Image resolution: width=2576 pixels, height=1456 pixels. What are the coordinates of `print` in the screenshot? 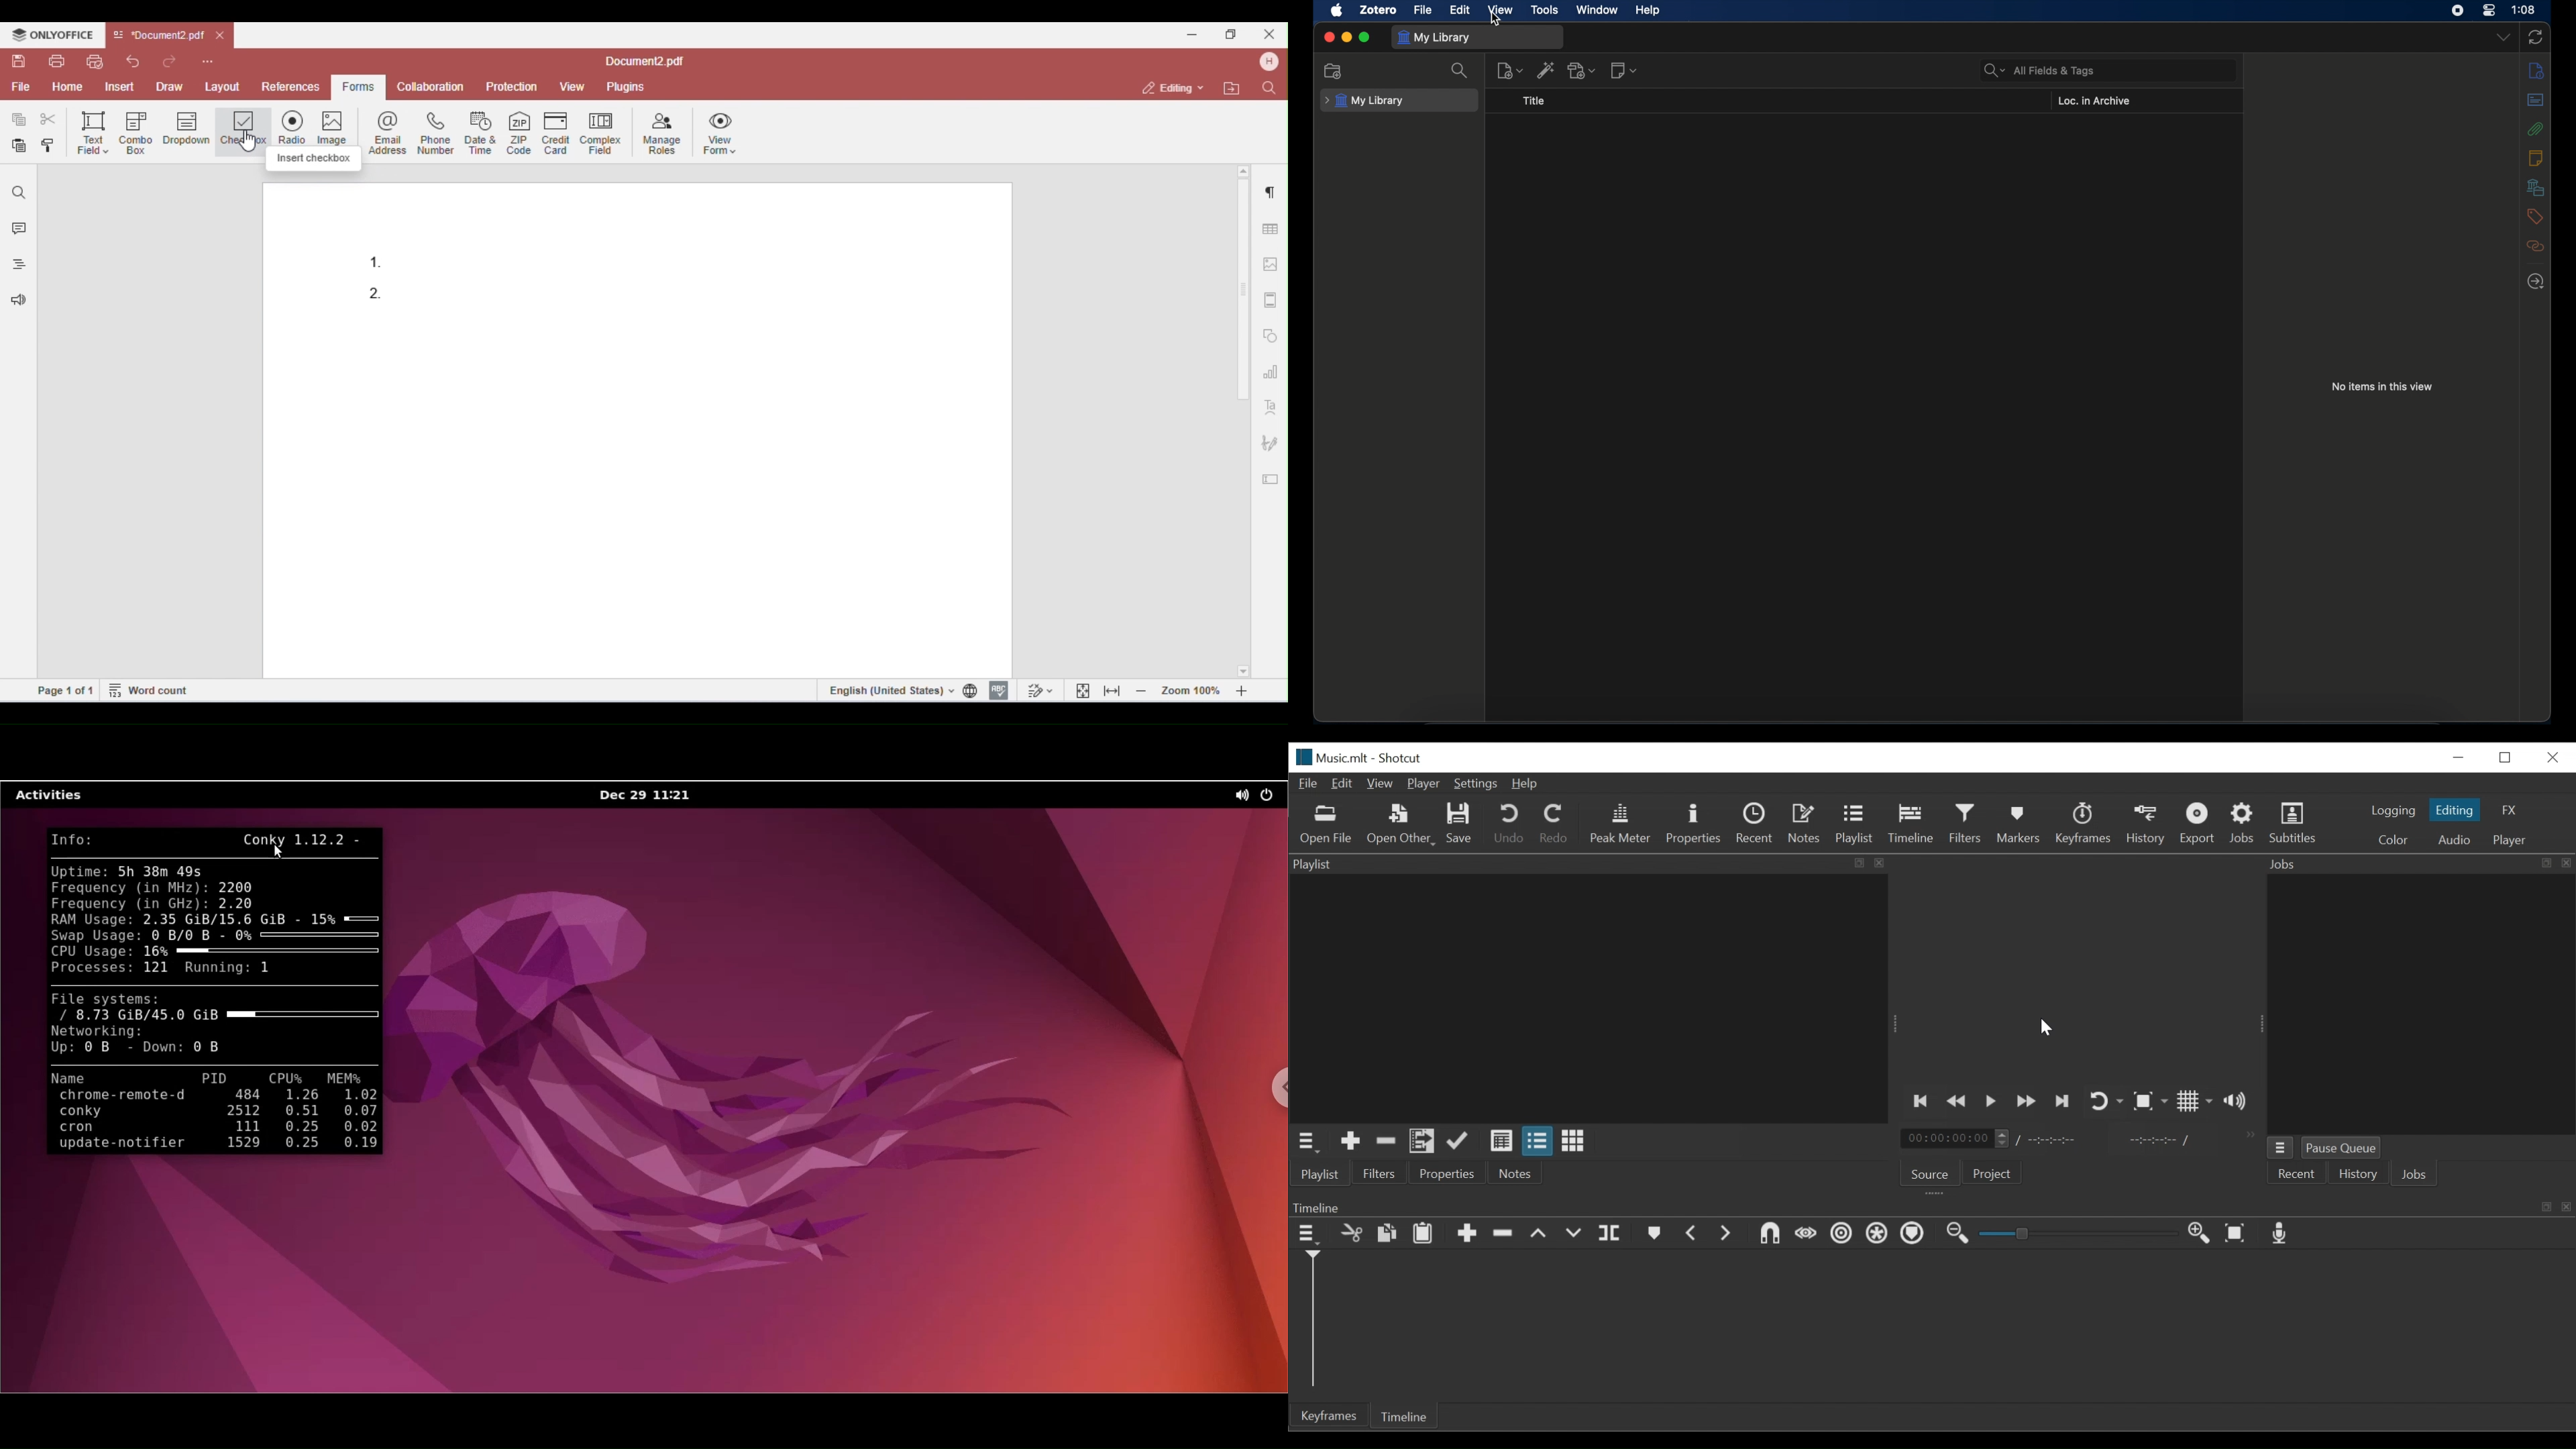 It's located at (56, 61).